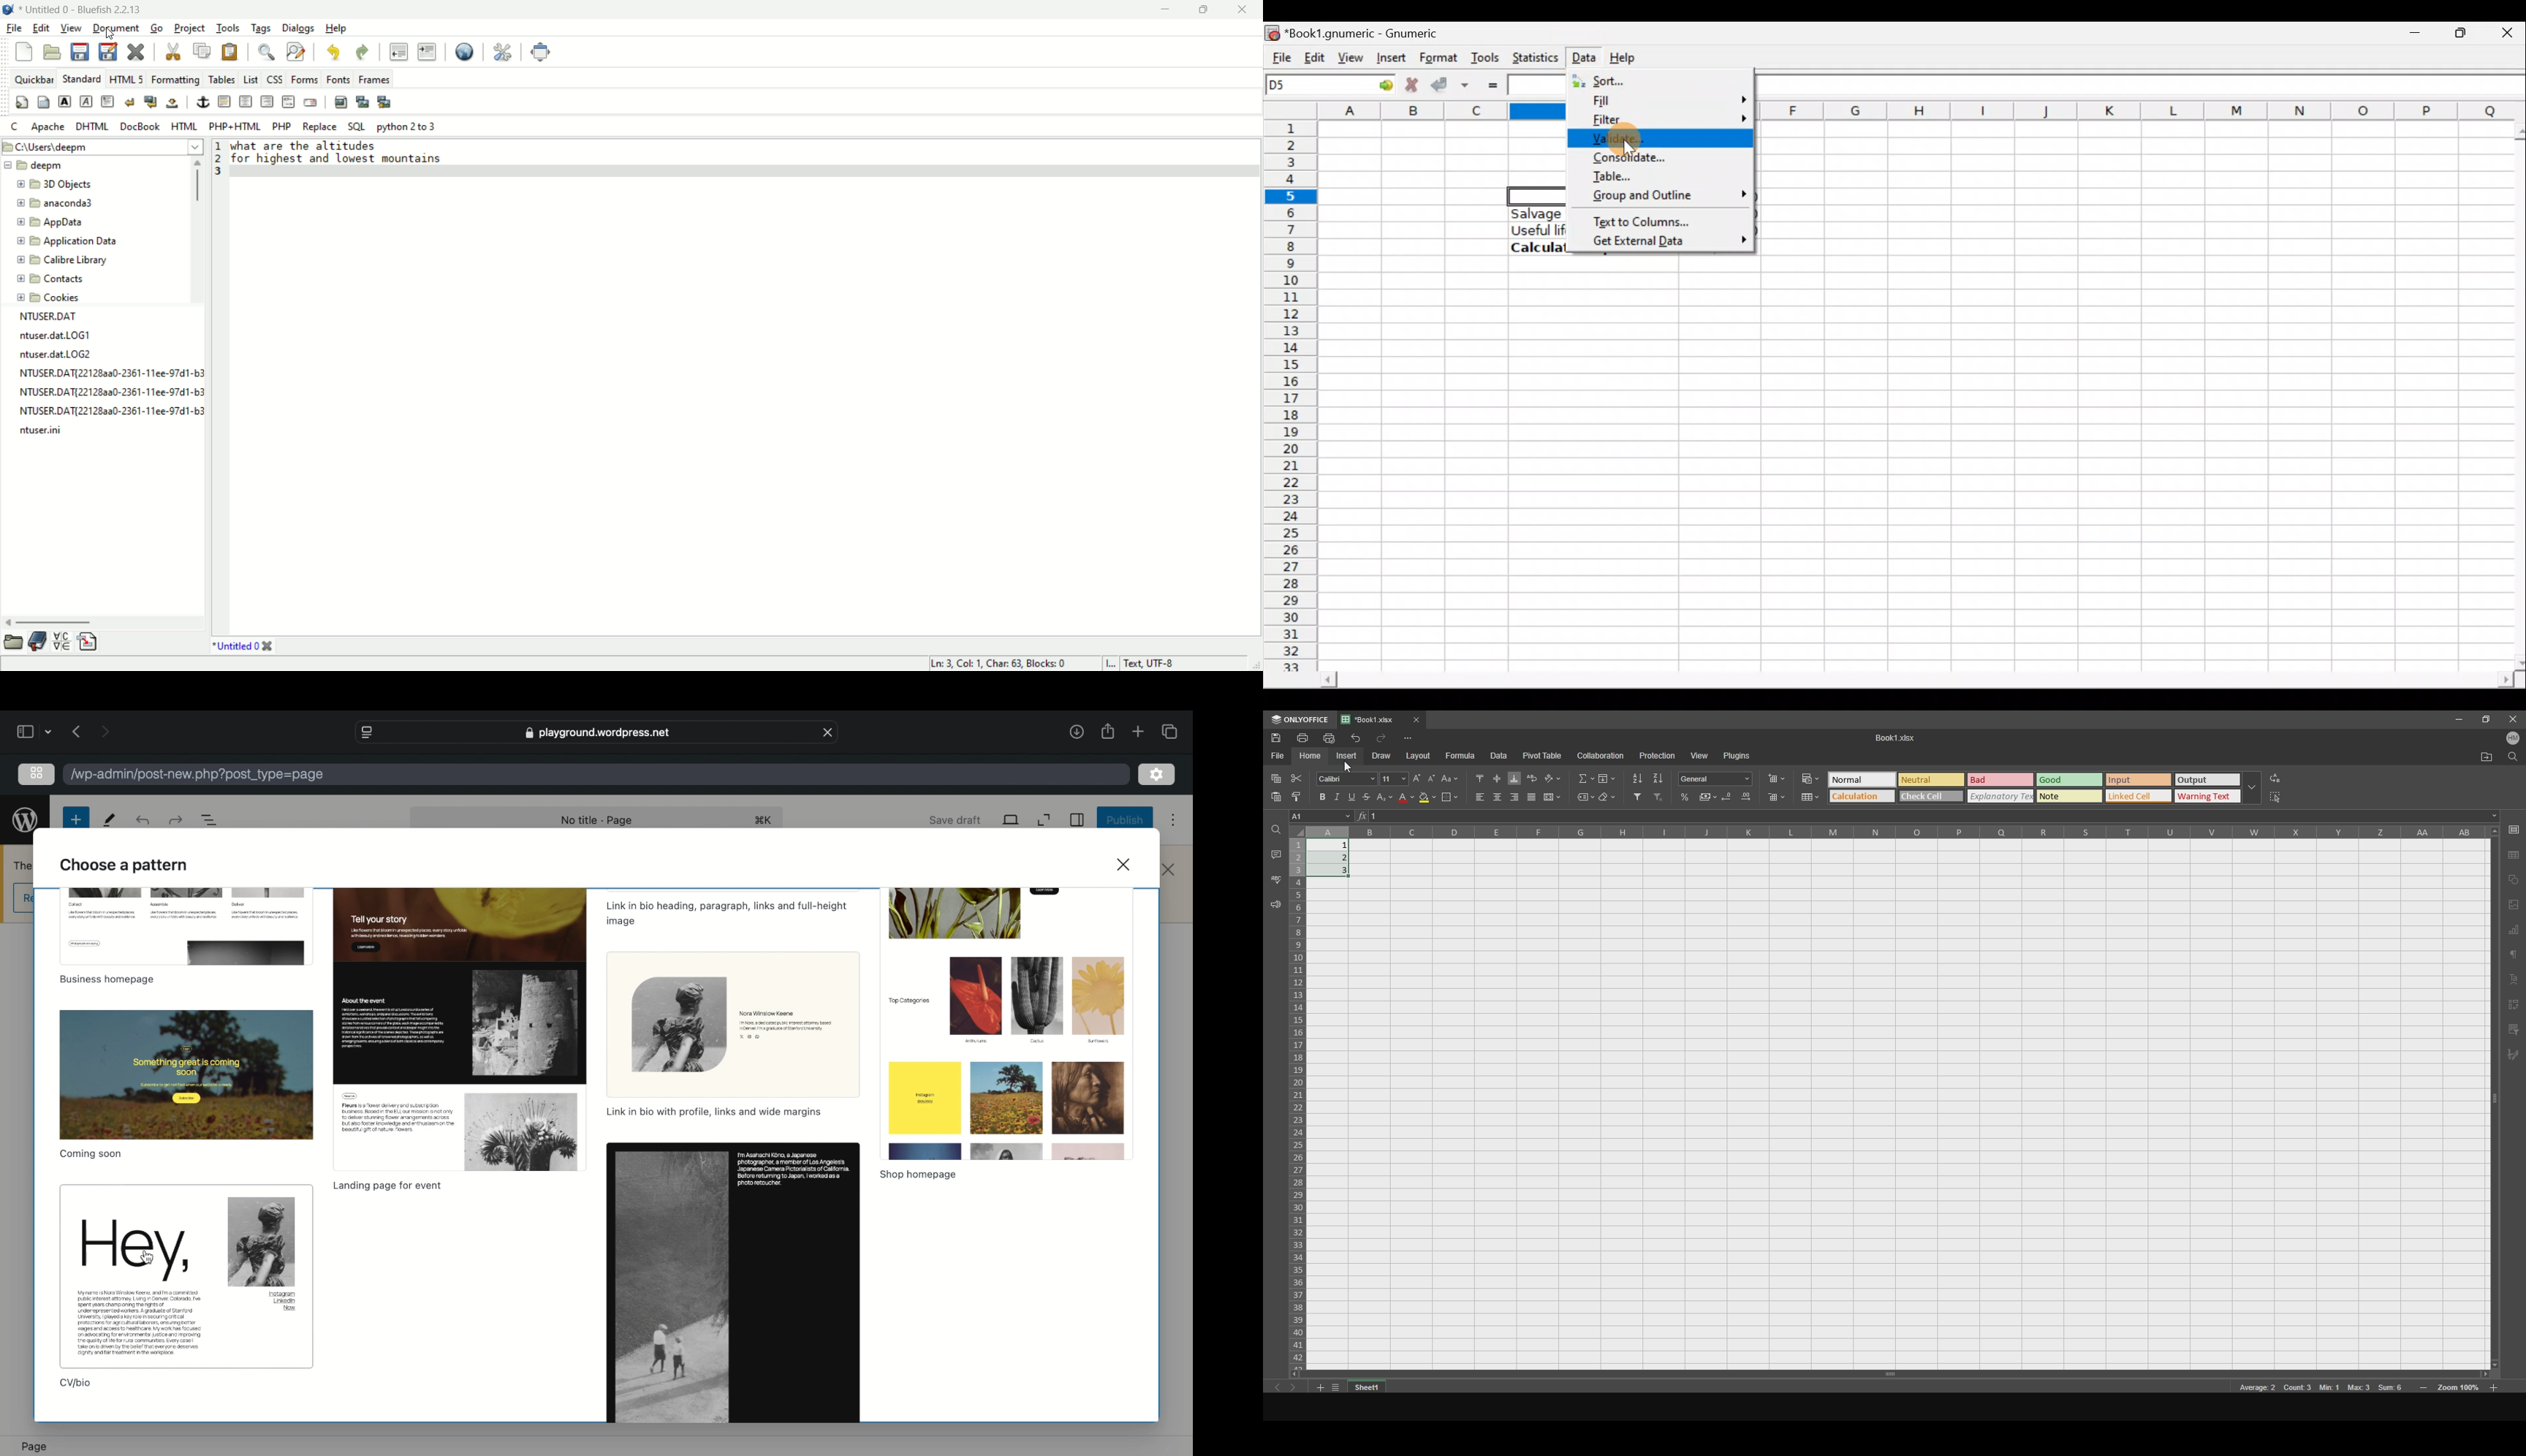  I want to click on insert thumbnail, so click(361, 100).